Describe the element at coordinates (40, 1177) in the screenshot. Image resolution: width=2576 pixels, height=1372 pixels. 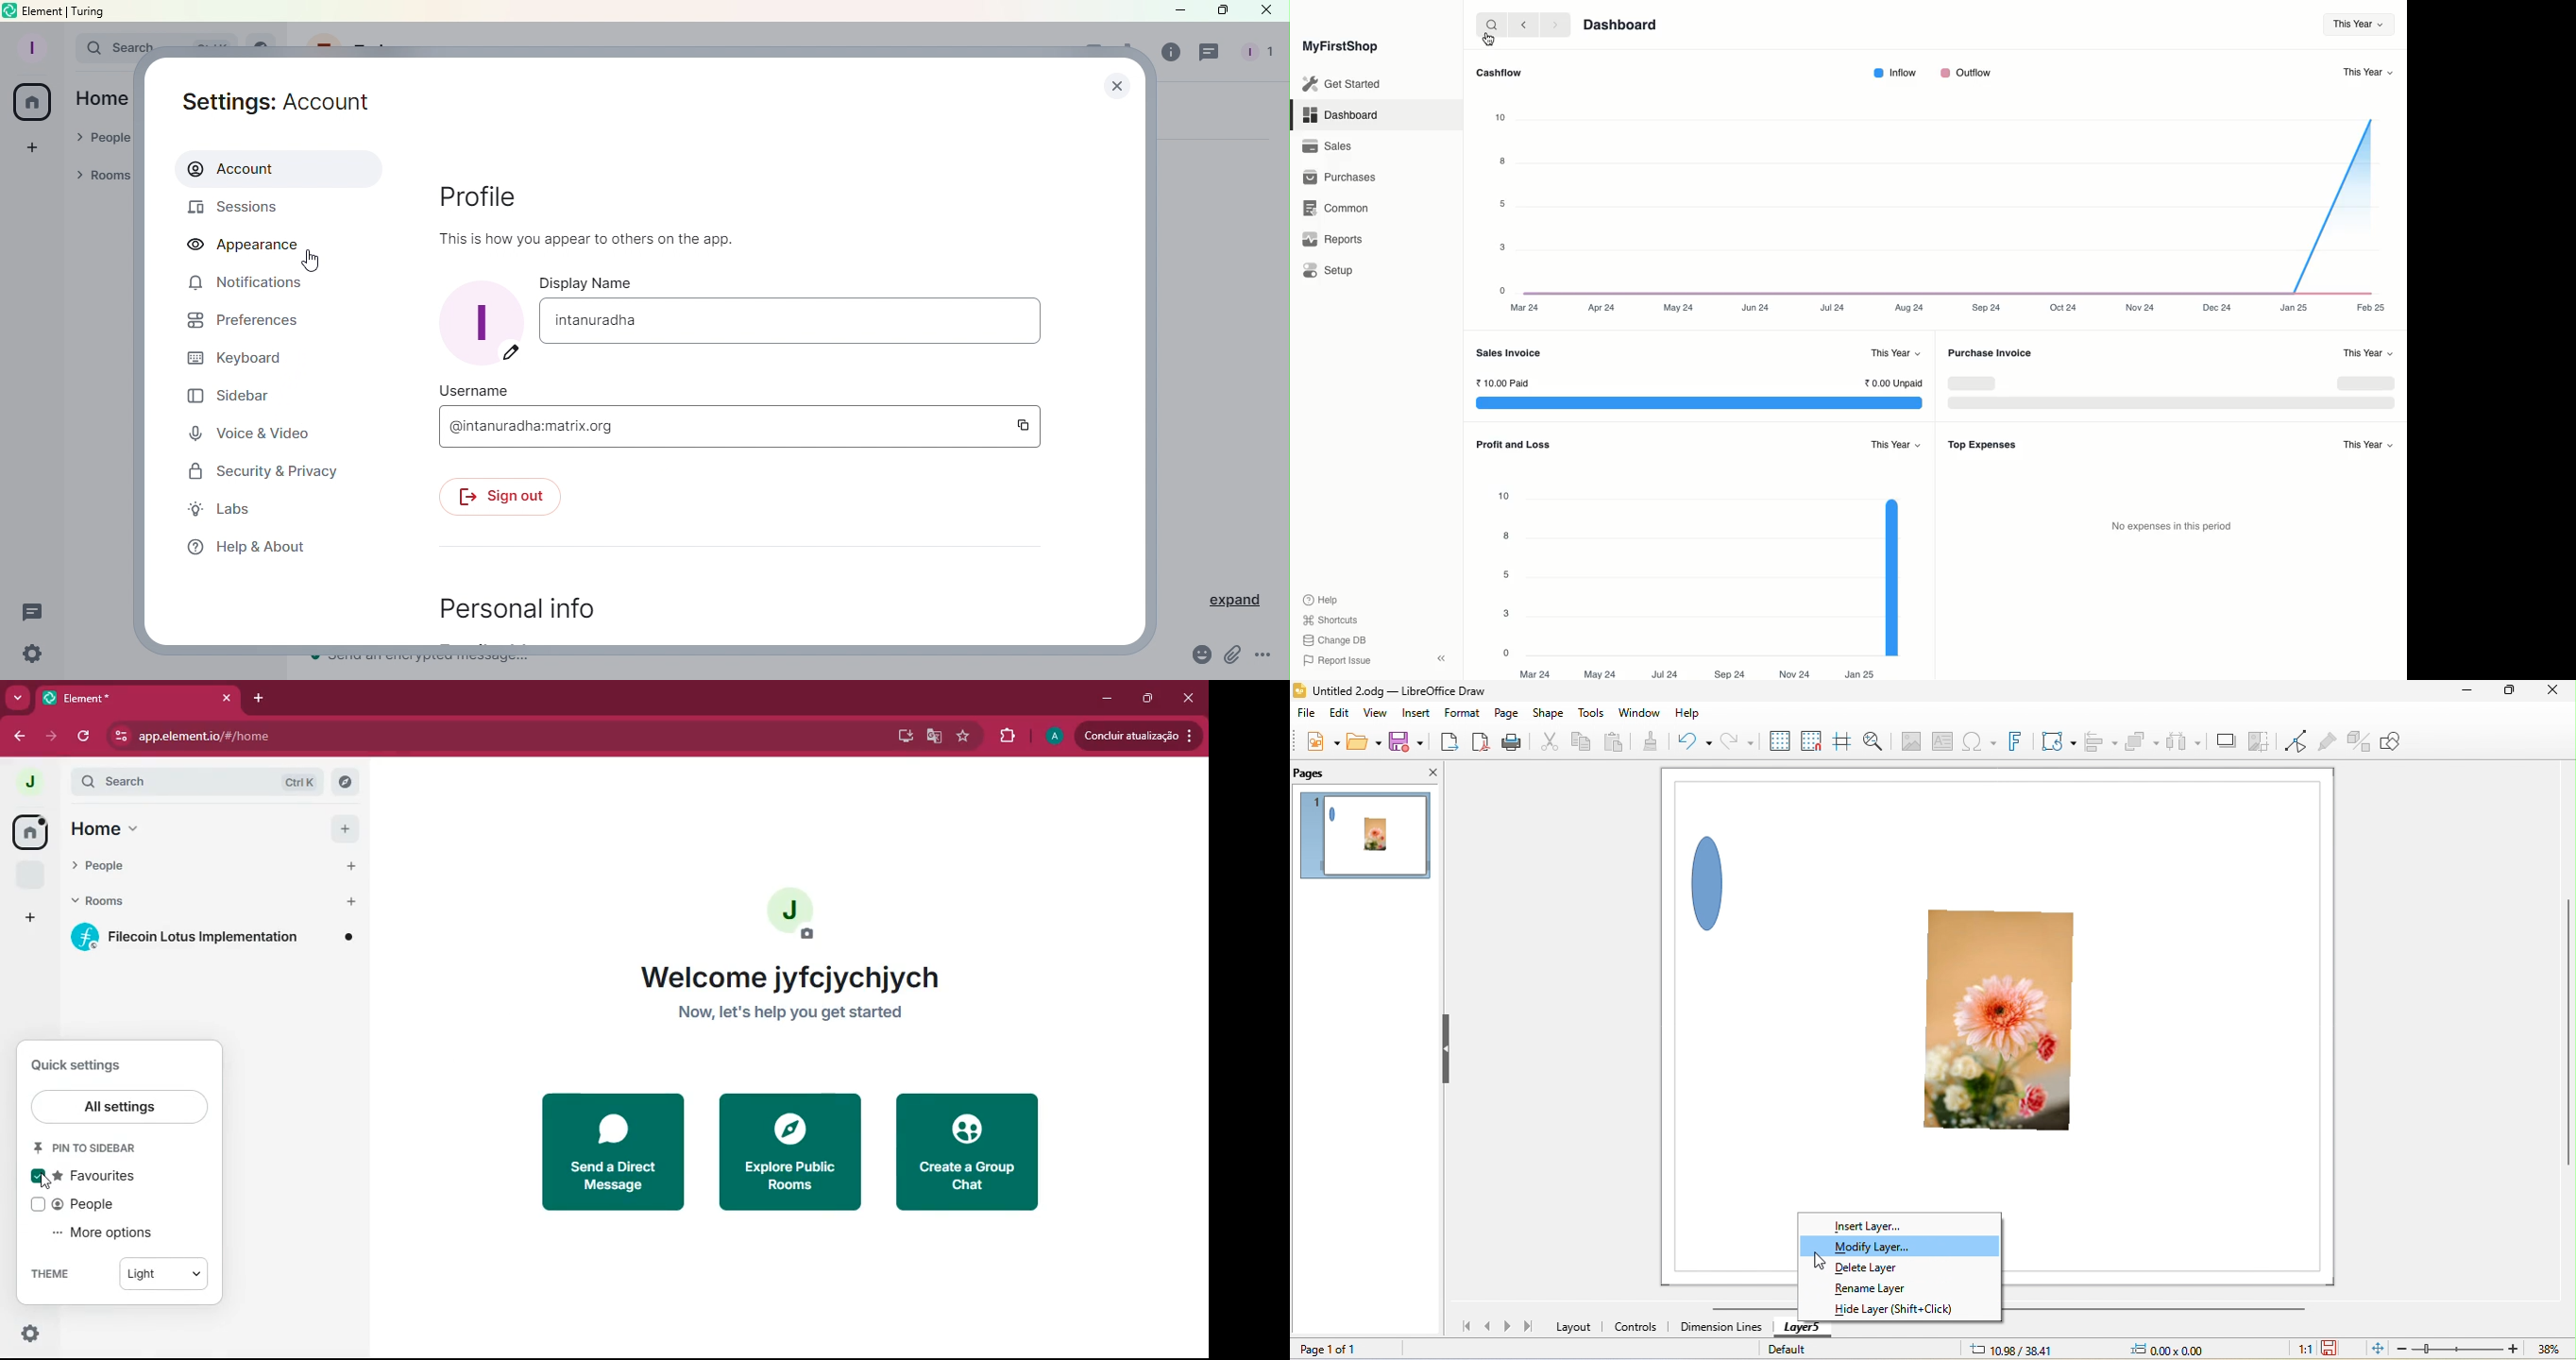
I see `on` at that location.